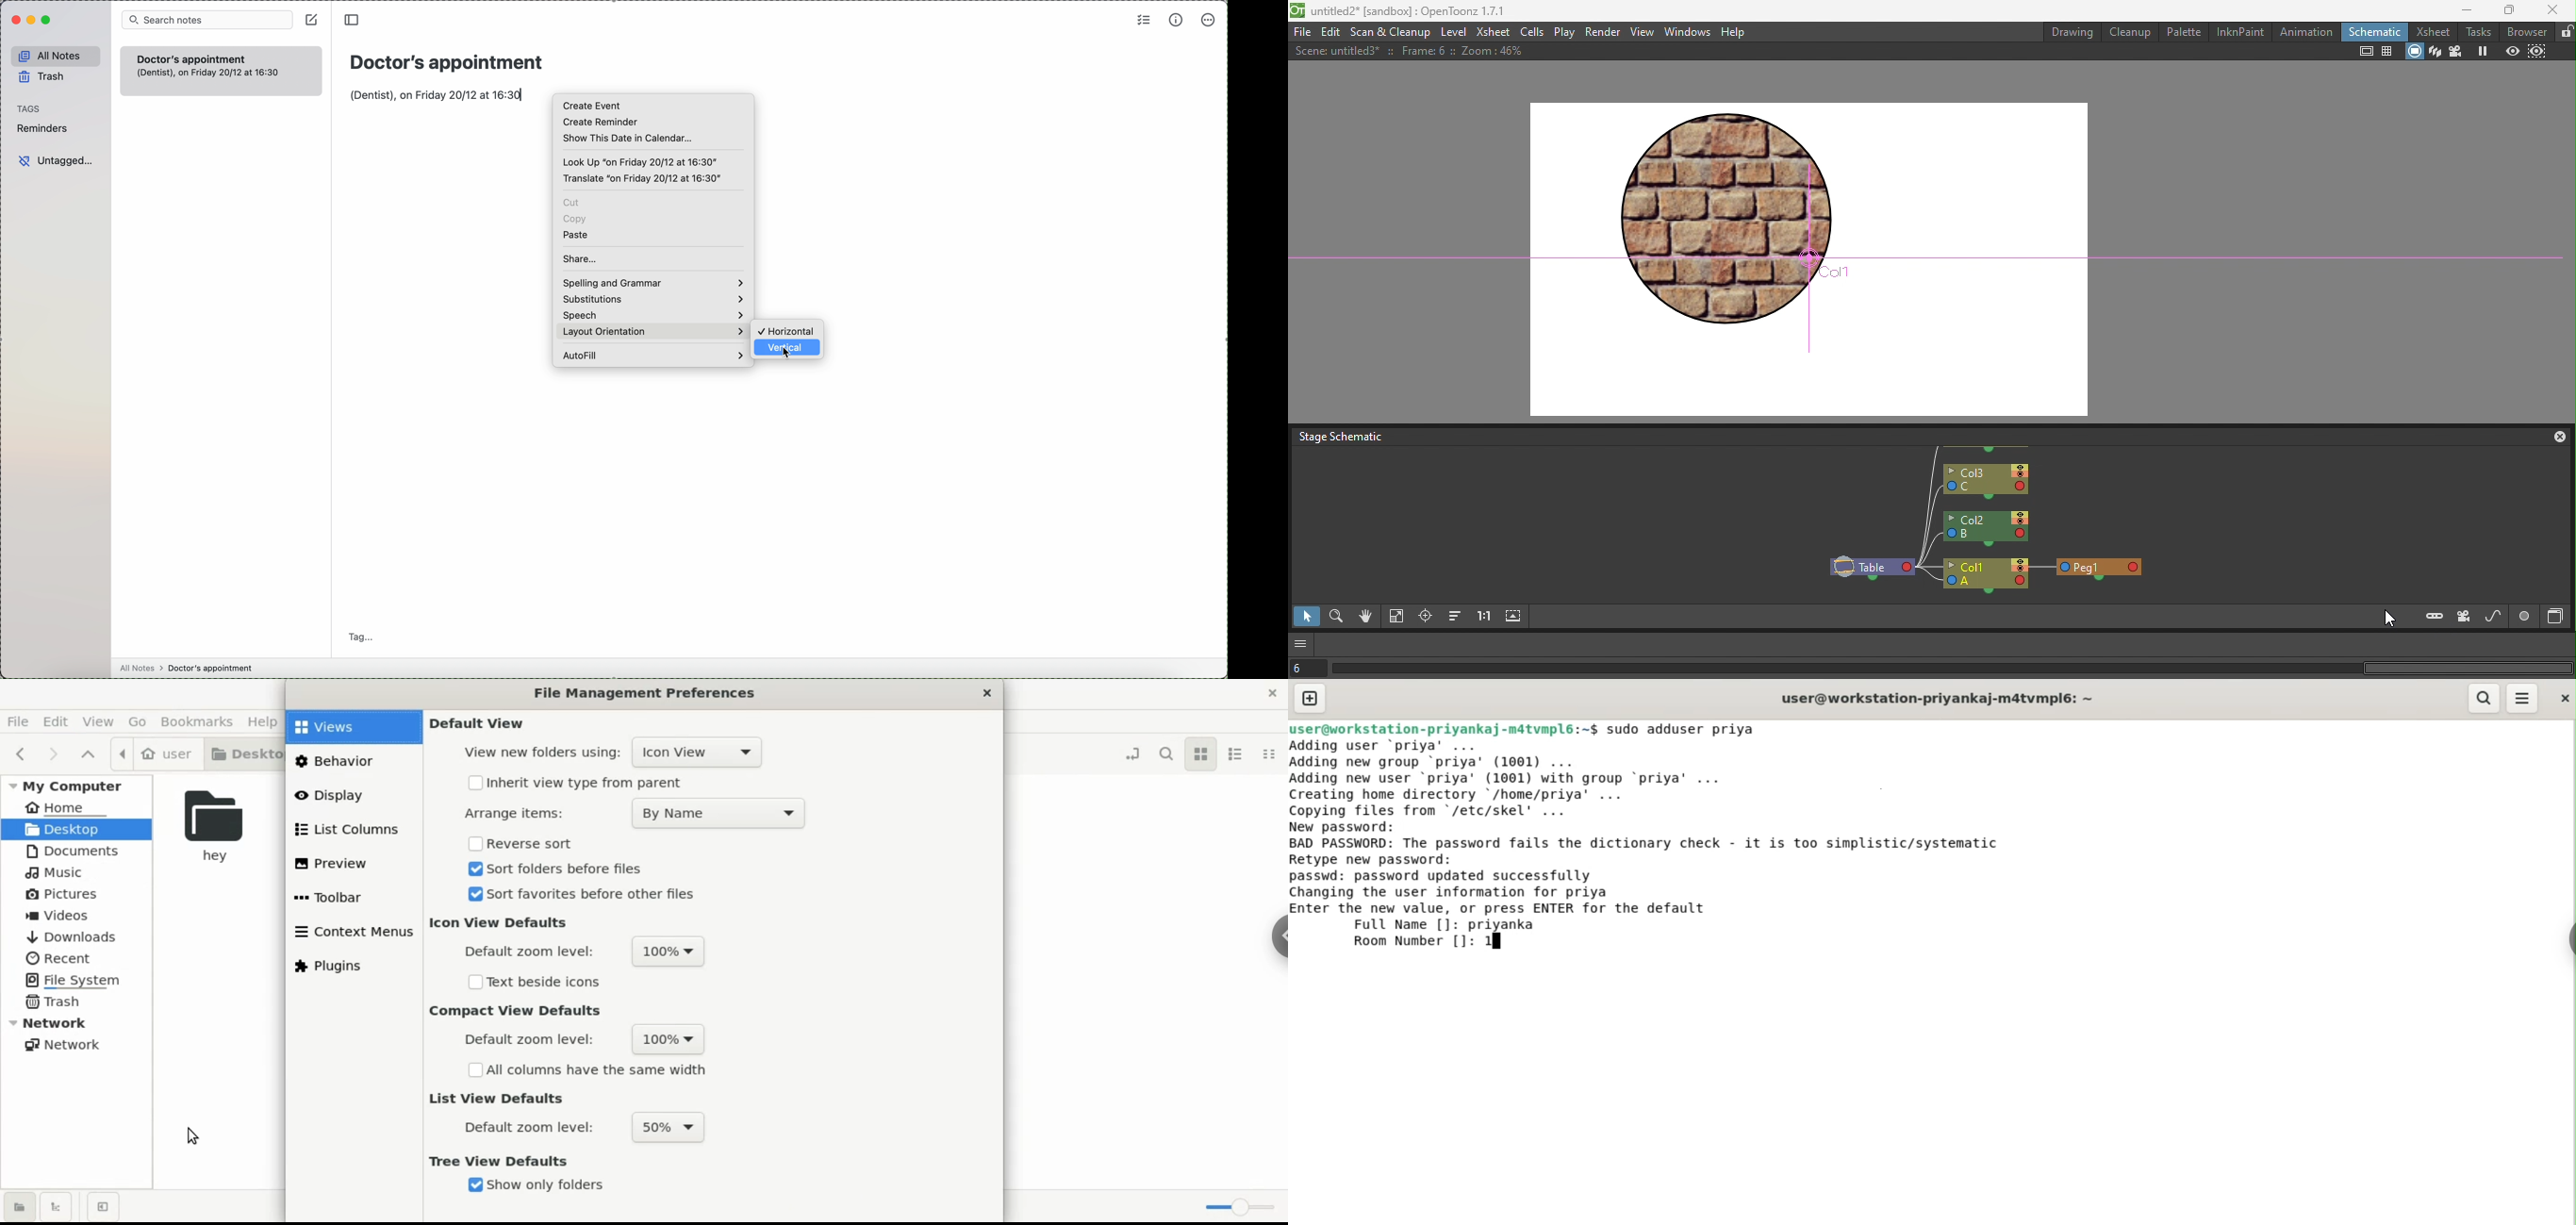  What do you see at coordinates (652, 315) in the screenshot?
I see `speech` at bounding box center [652, 315].